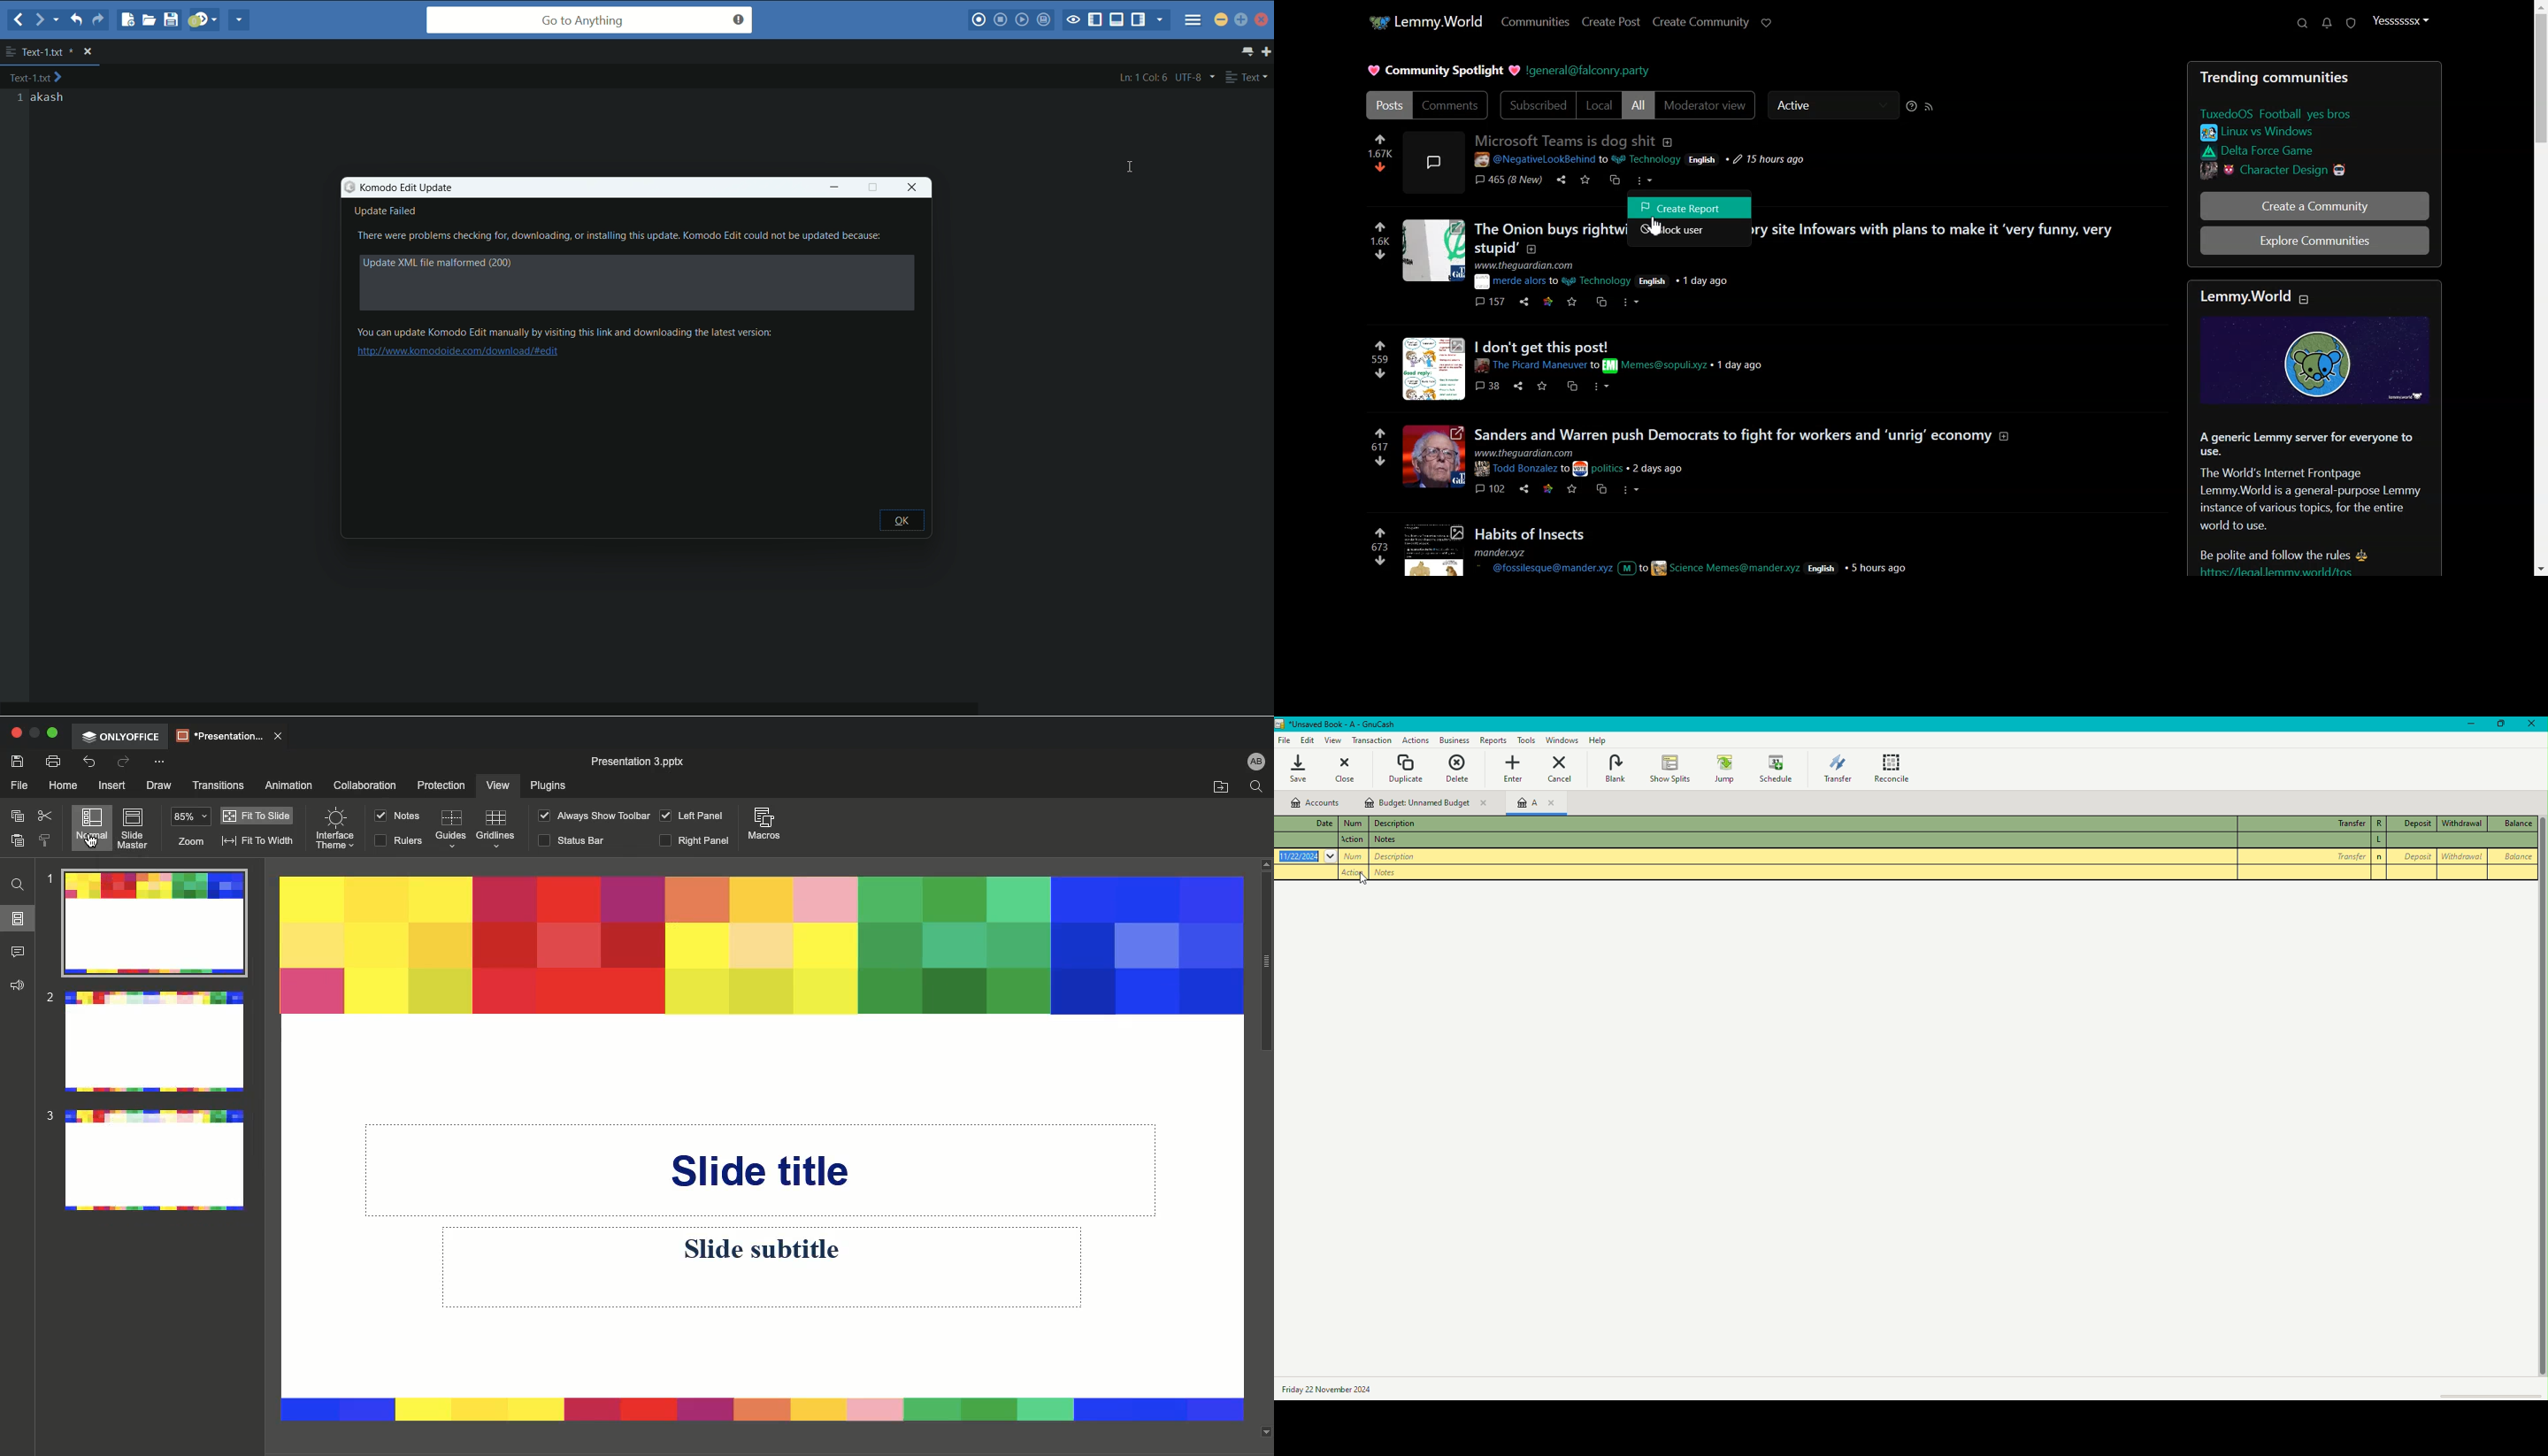 This screenshot has width=2548, height=1456. I want to click on Home, so click(61, 785).